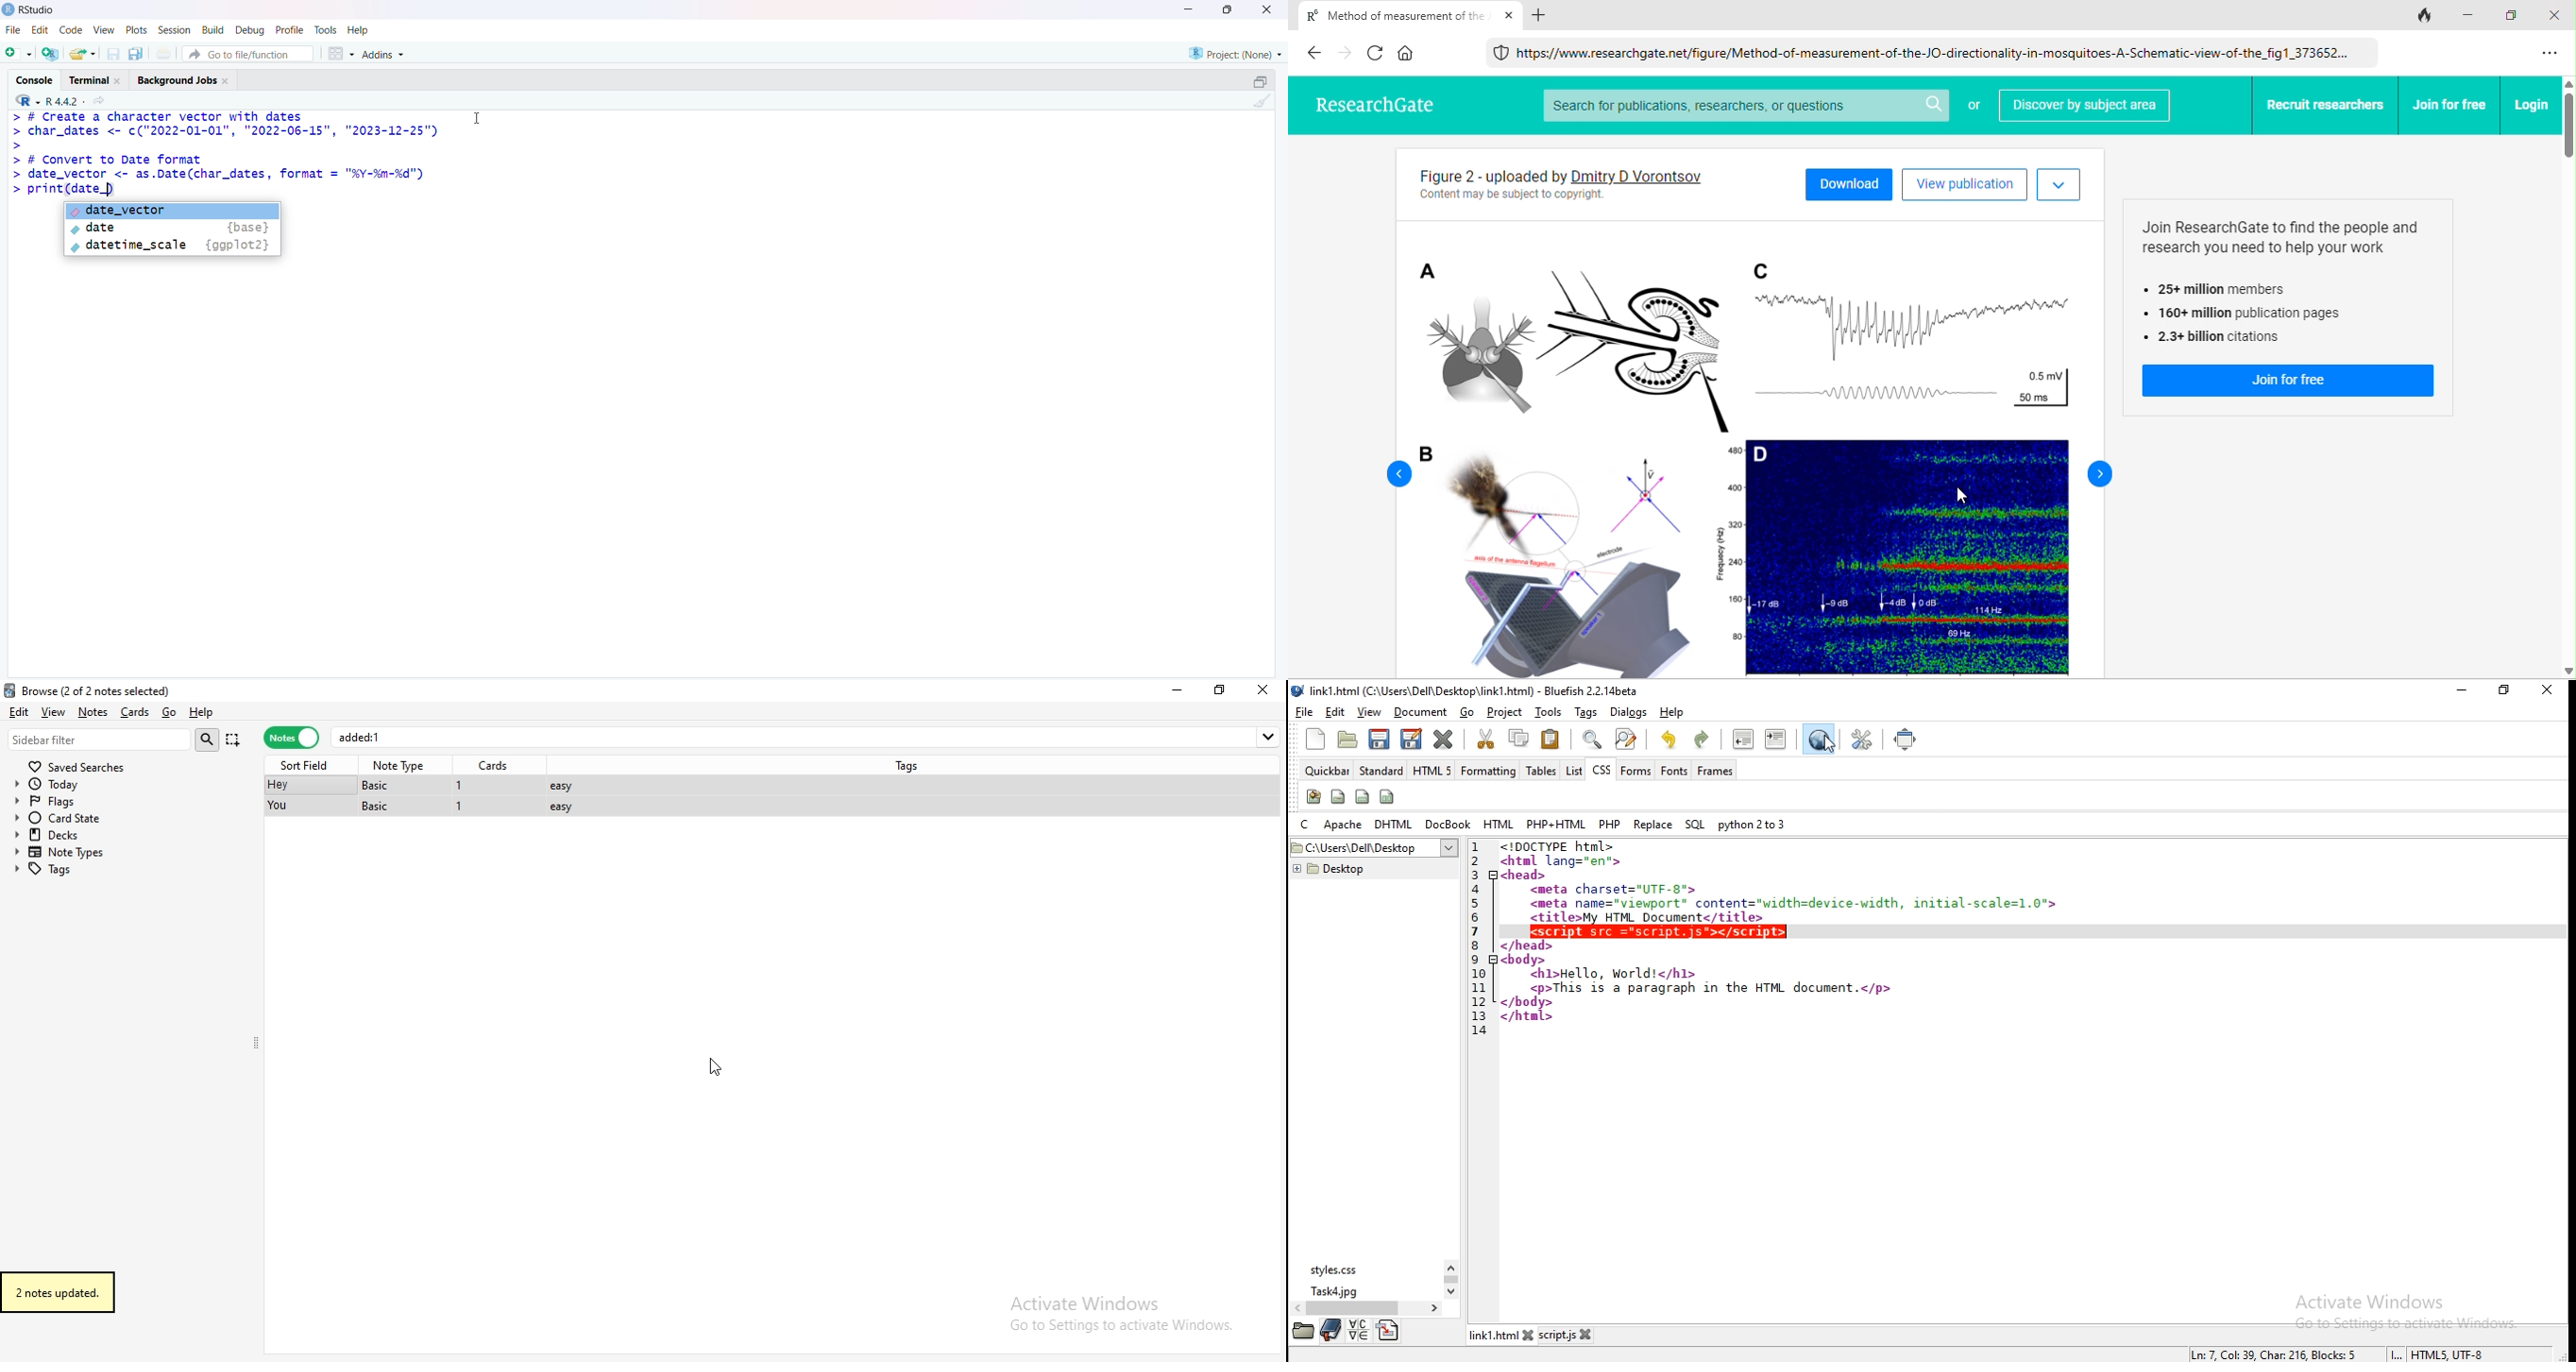 The width and height of the screenshot is (2576, 1372). I want to click on file manager, so click(1303, 1330).